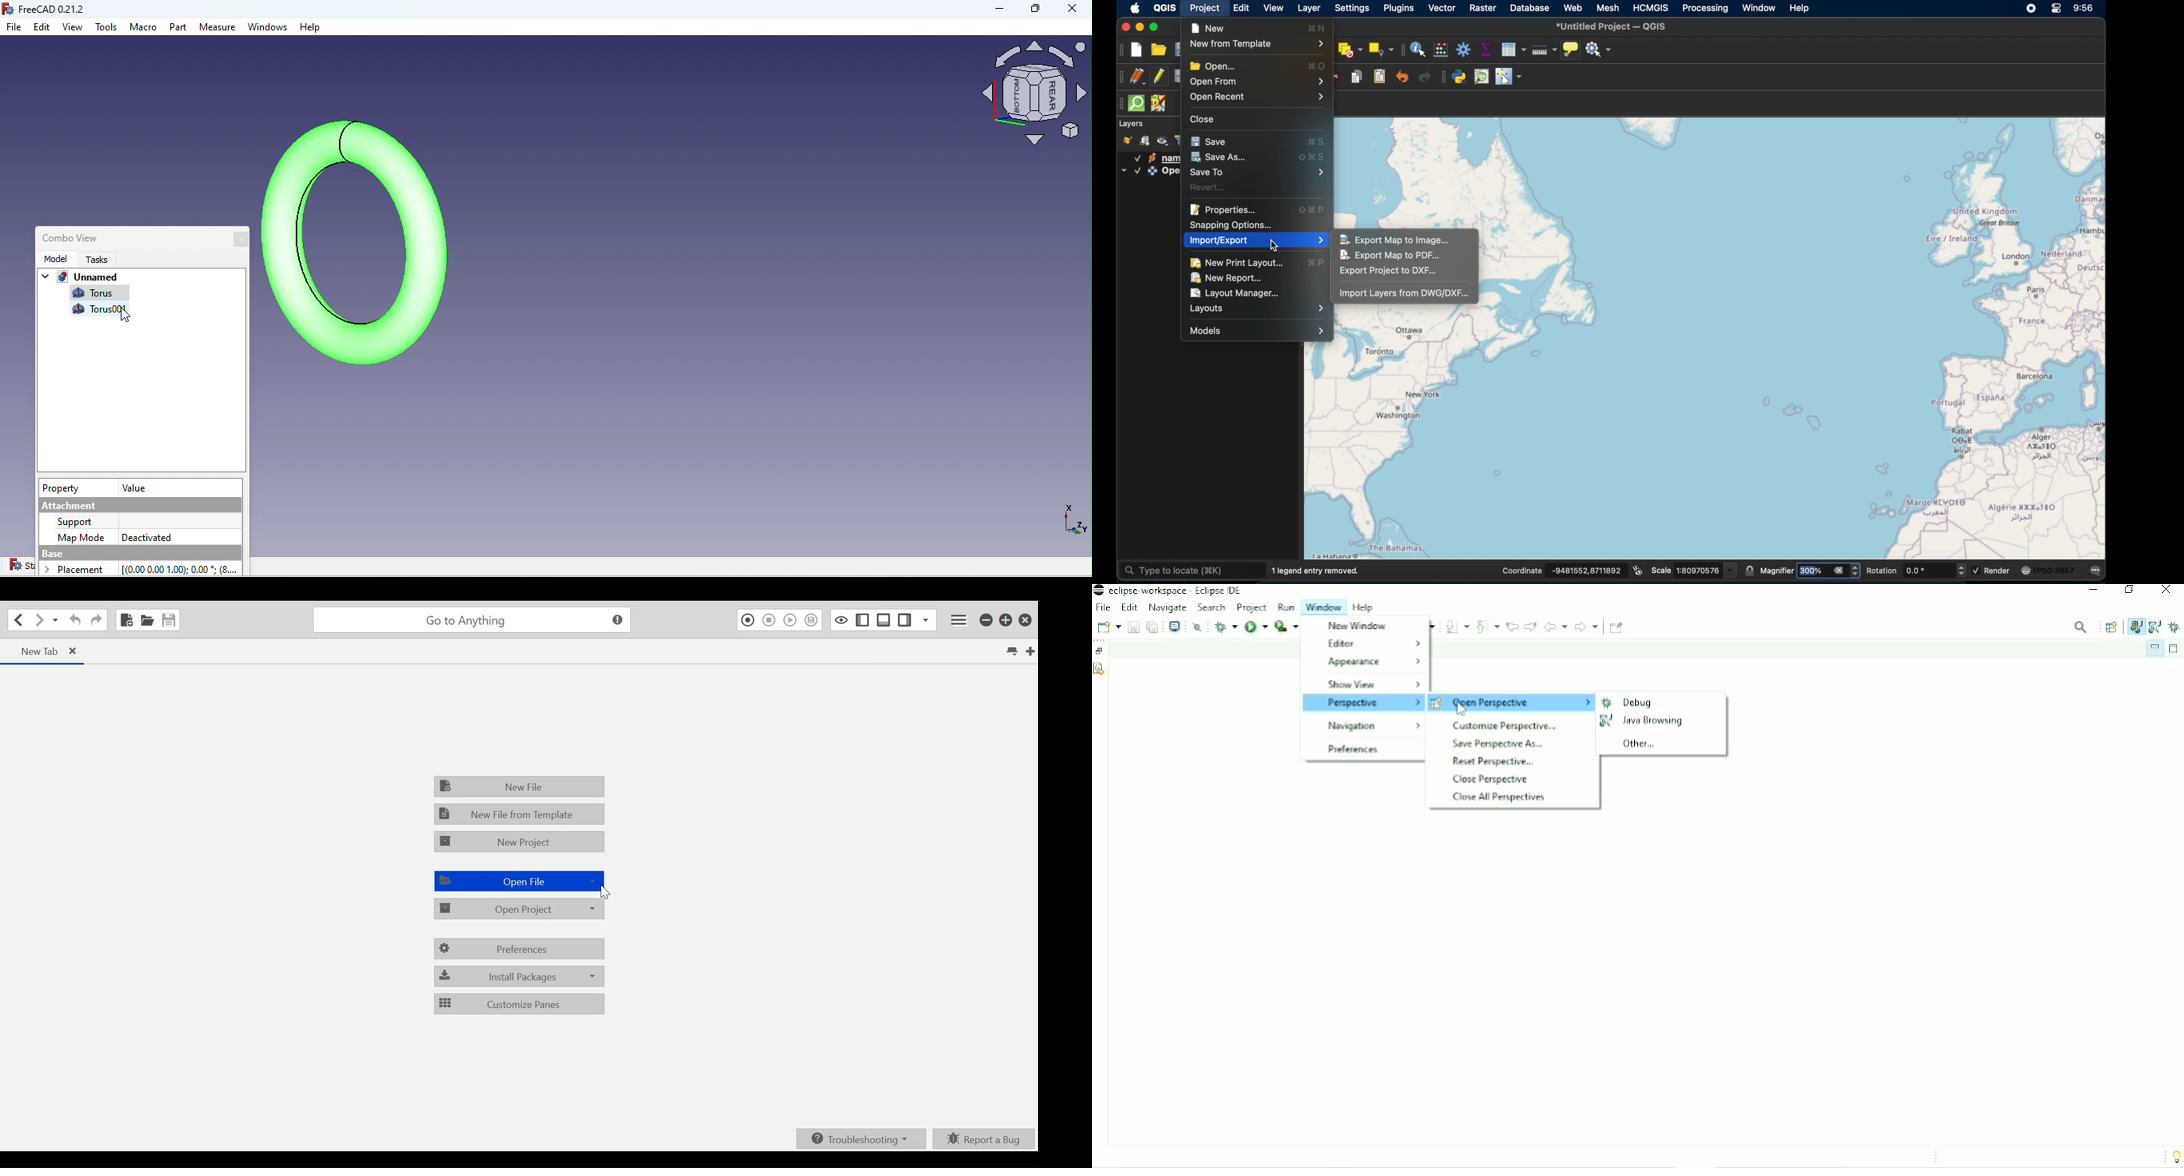 The height and width of the screenshot is (1176, 2184). What do you see at coordinates (15, 28) in the screenshot?
I see `File` at bounding box center [15, 28].